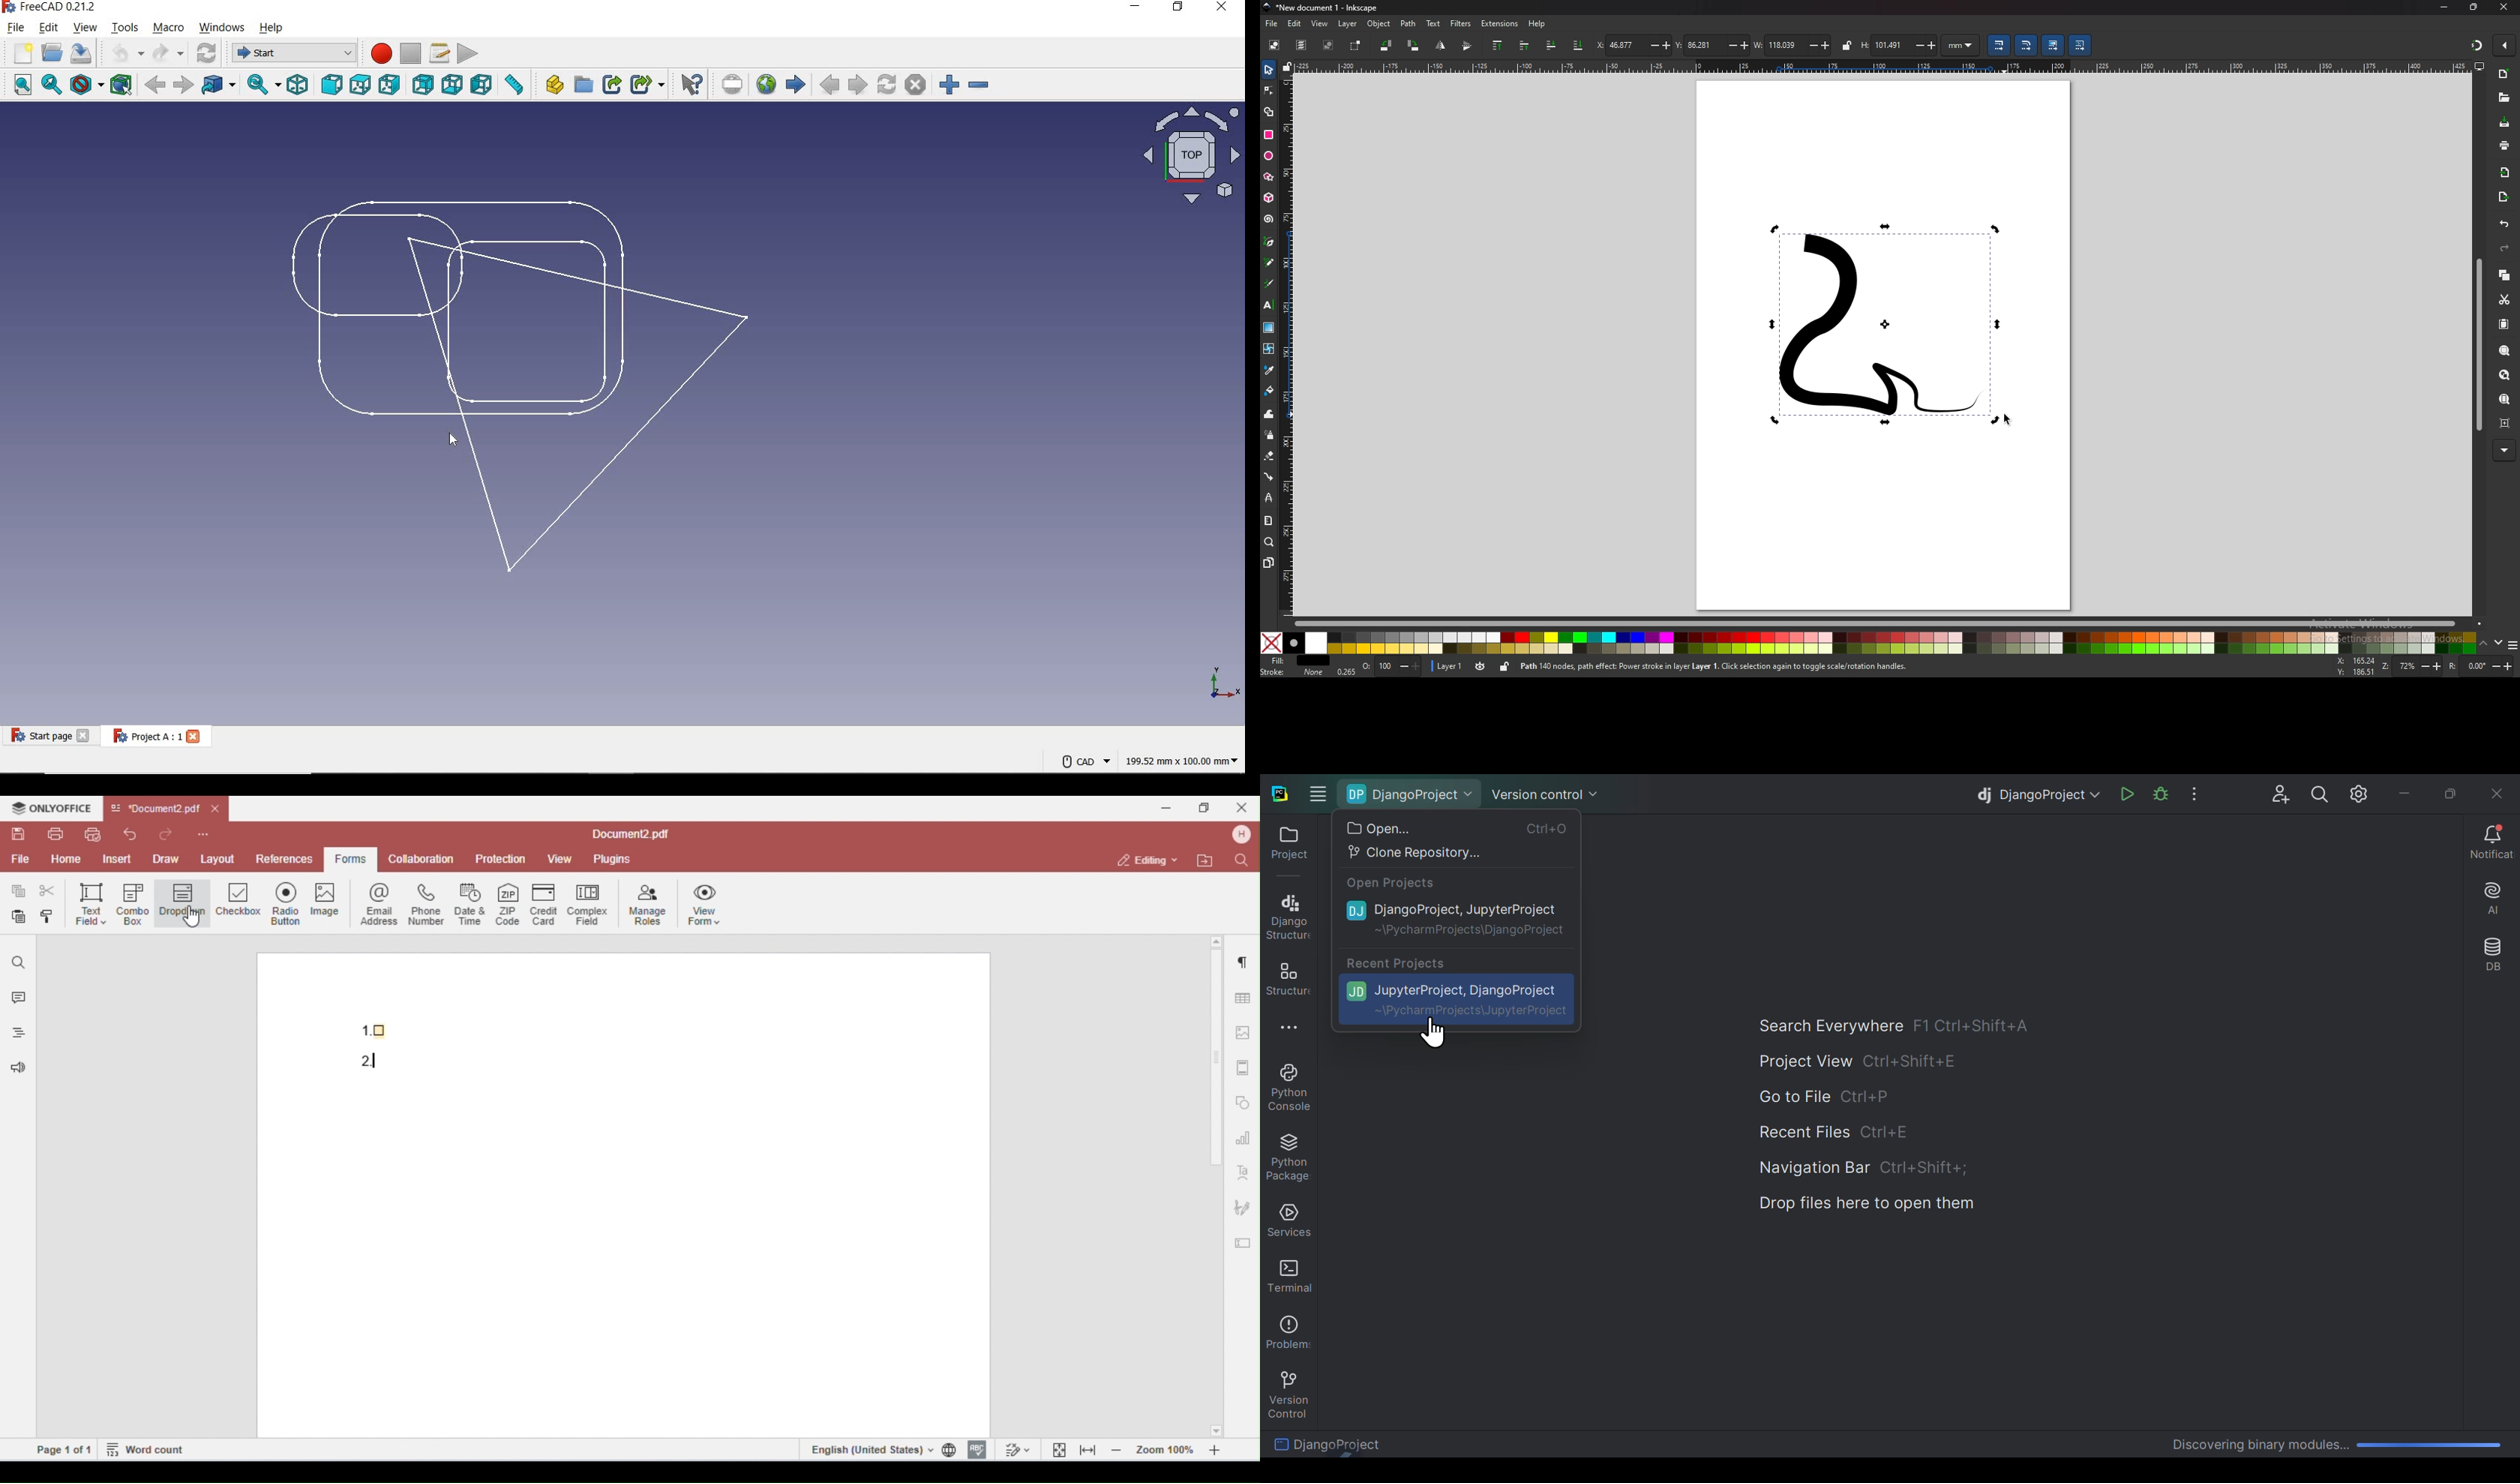 Image resolution: width=2520 pixels, height=1484 pixels. Describe the element at coordinates (552, 84) in the screenshot. I see `CREATE PART` at that location.